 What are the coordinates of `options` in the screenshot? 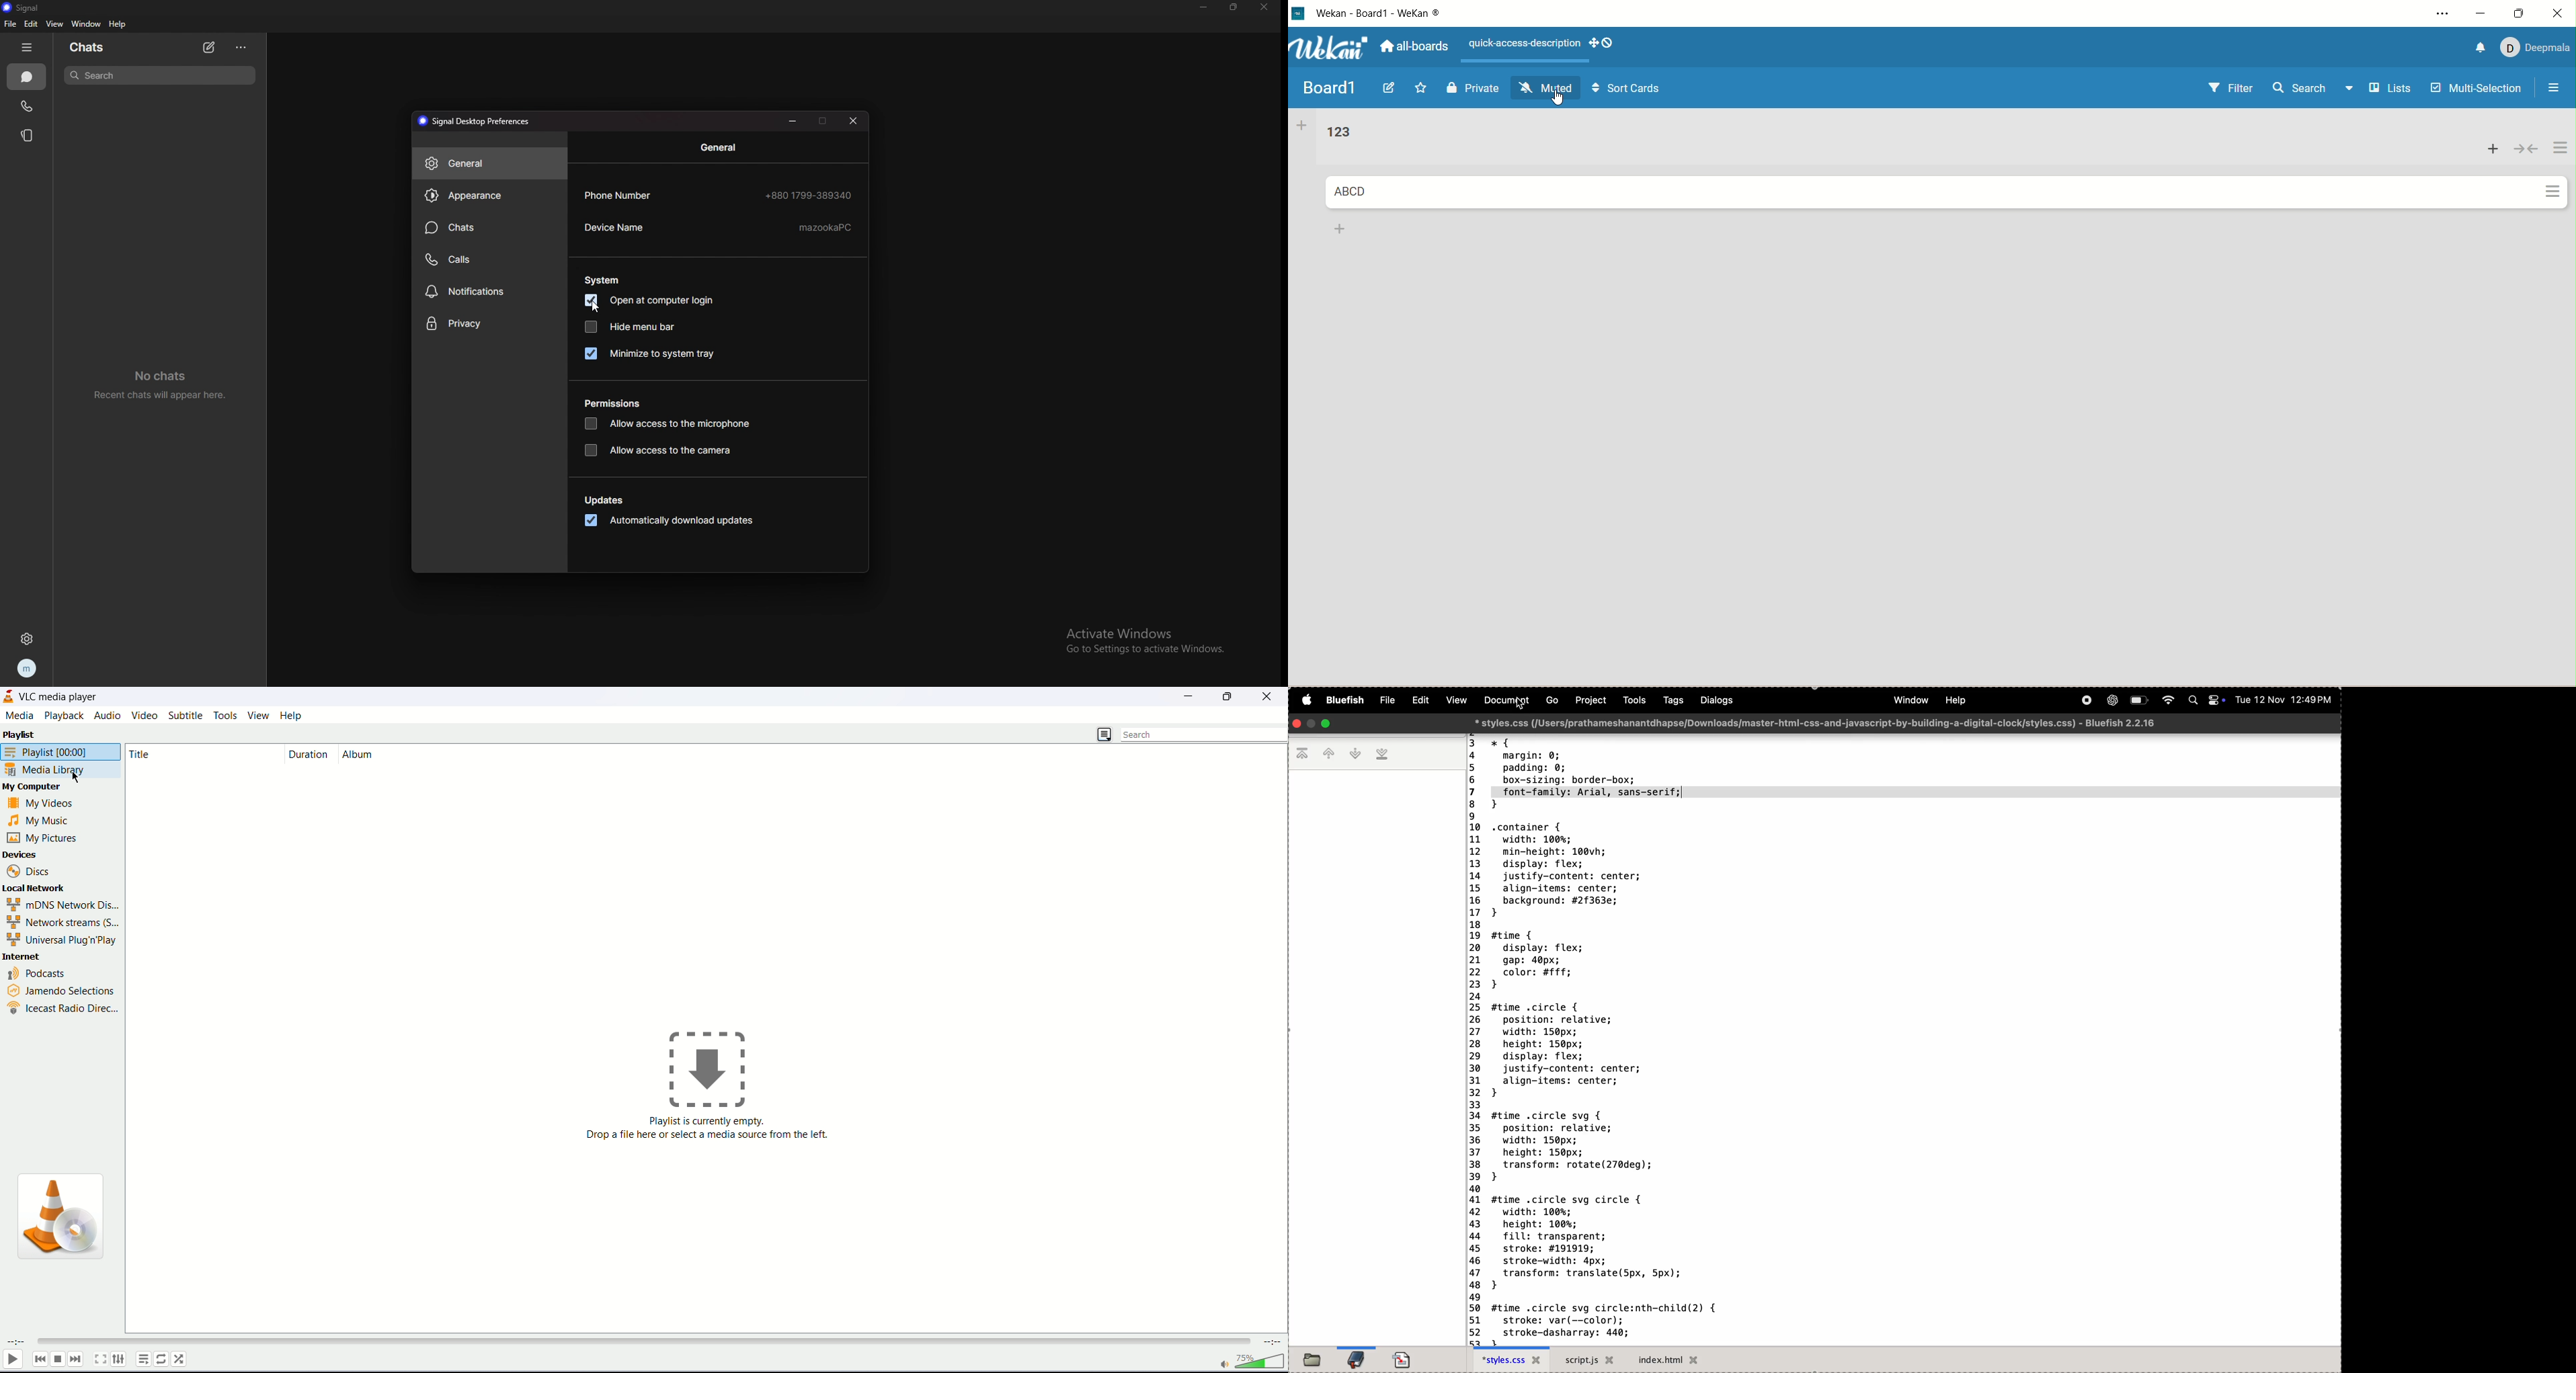 It's located at (243, 47).